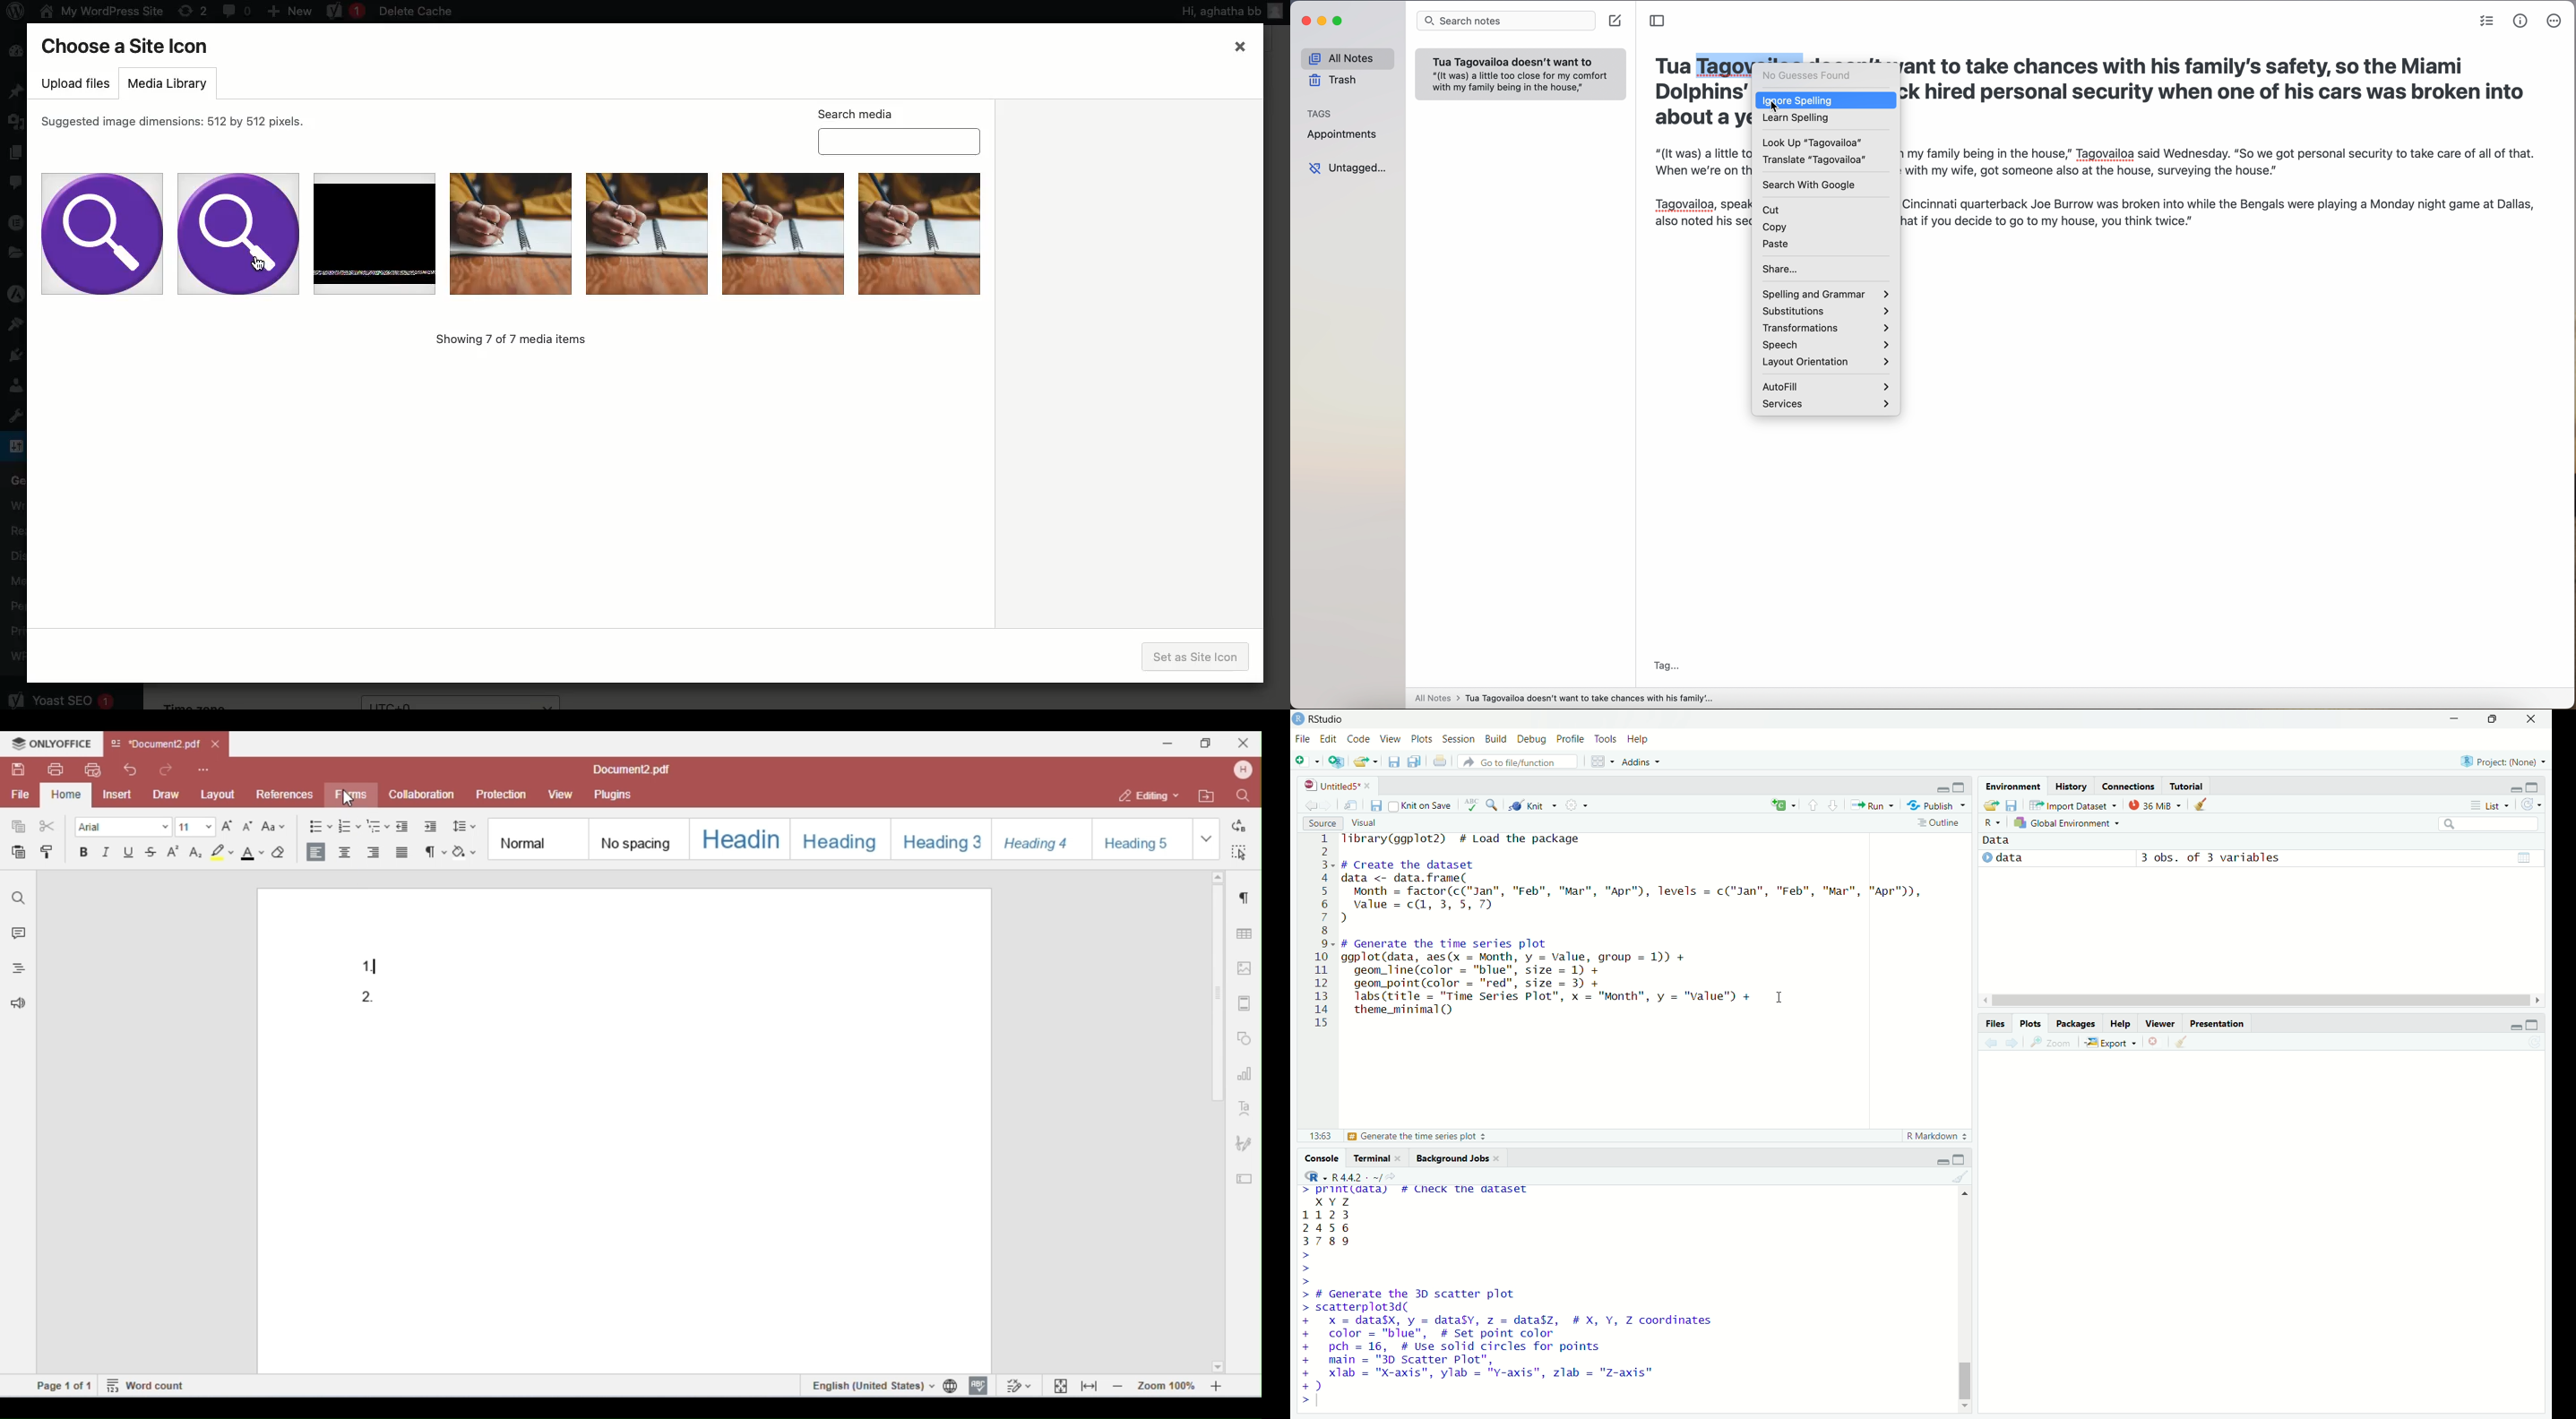 Image resolution: width=2576 pixels, height=1428 pixels. Describe the element at coordinates (1564, 698) in the screenshot. I see `all notes > Tua Tagovailoa doesn't want to take chances with his family...` at that location.